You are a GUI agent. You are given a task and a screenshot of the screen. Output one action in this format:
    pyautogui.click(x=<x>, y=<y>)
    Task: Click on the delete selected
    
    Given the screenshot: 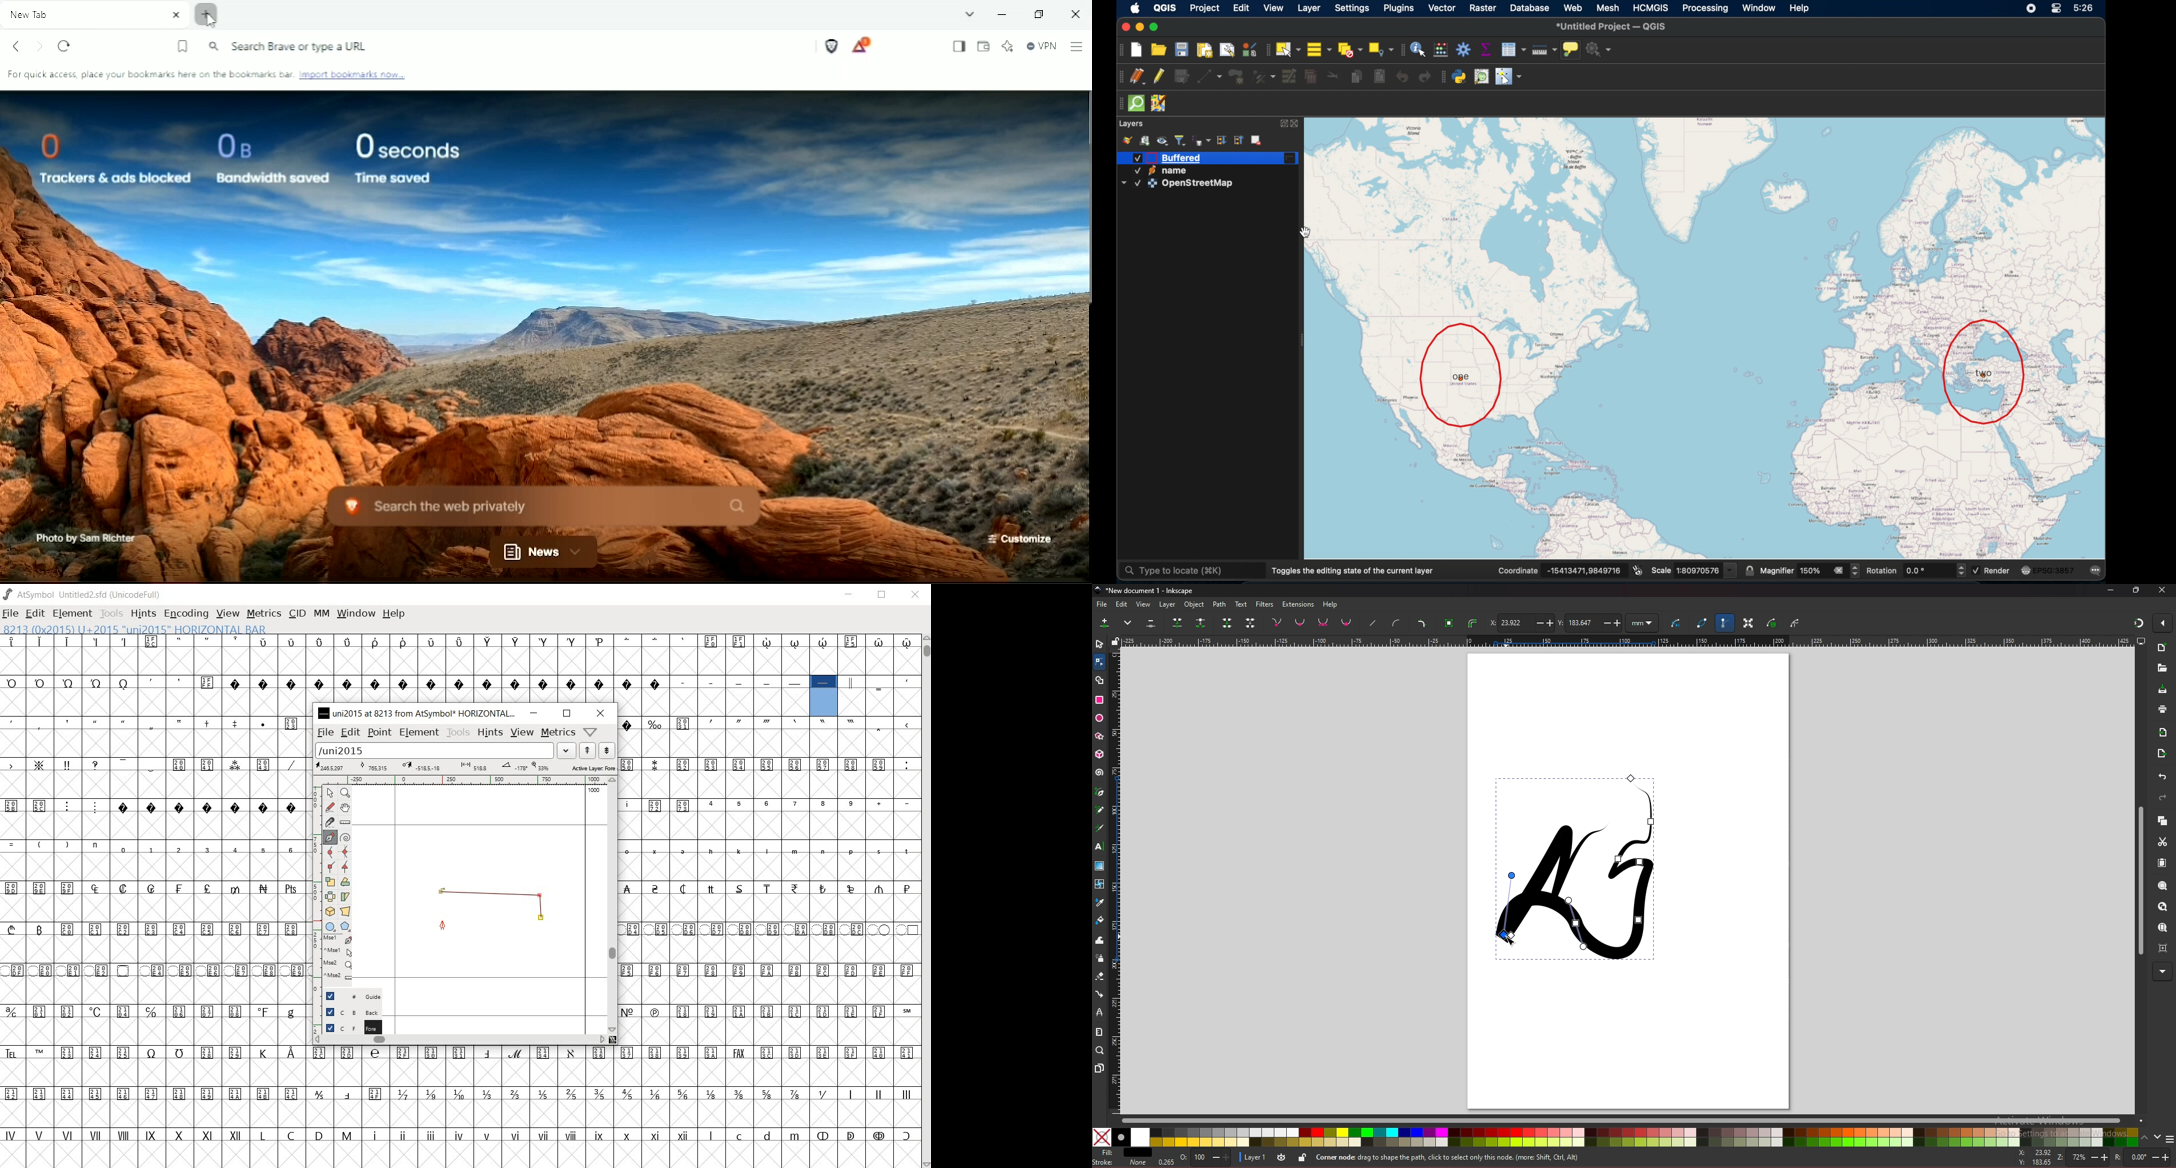 What is the action you would take?
    pyautogui.click(x=1310, y=77)
    